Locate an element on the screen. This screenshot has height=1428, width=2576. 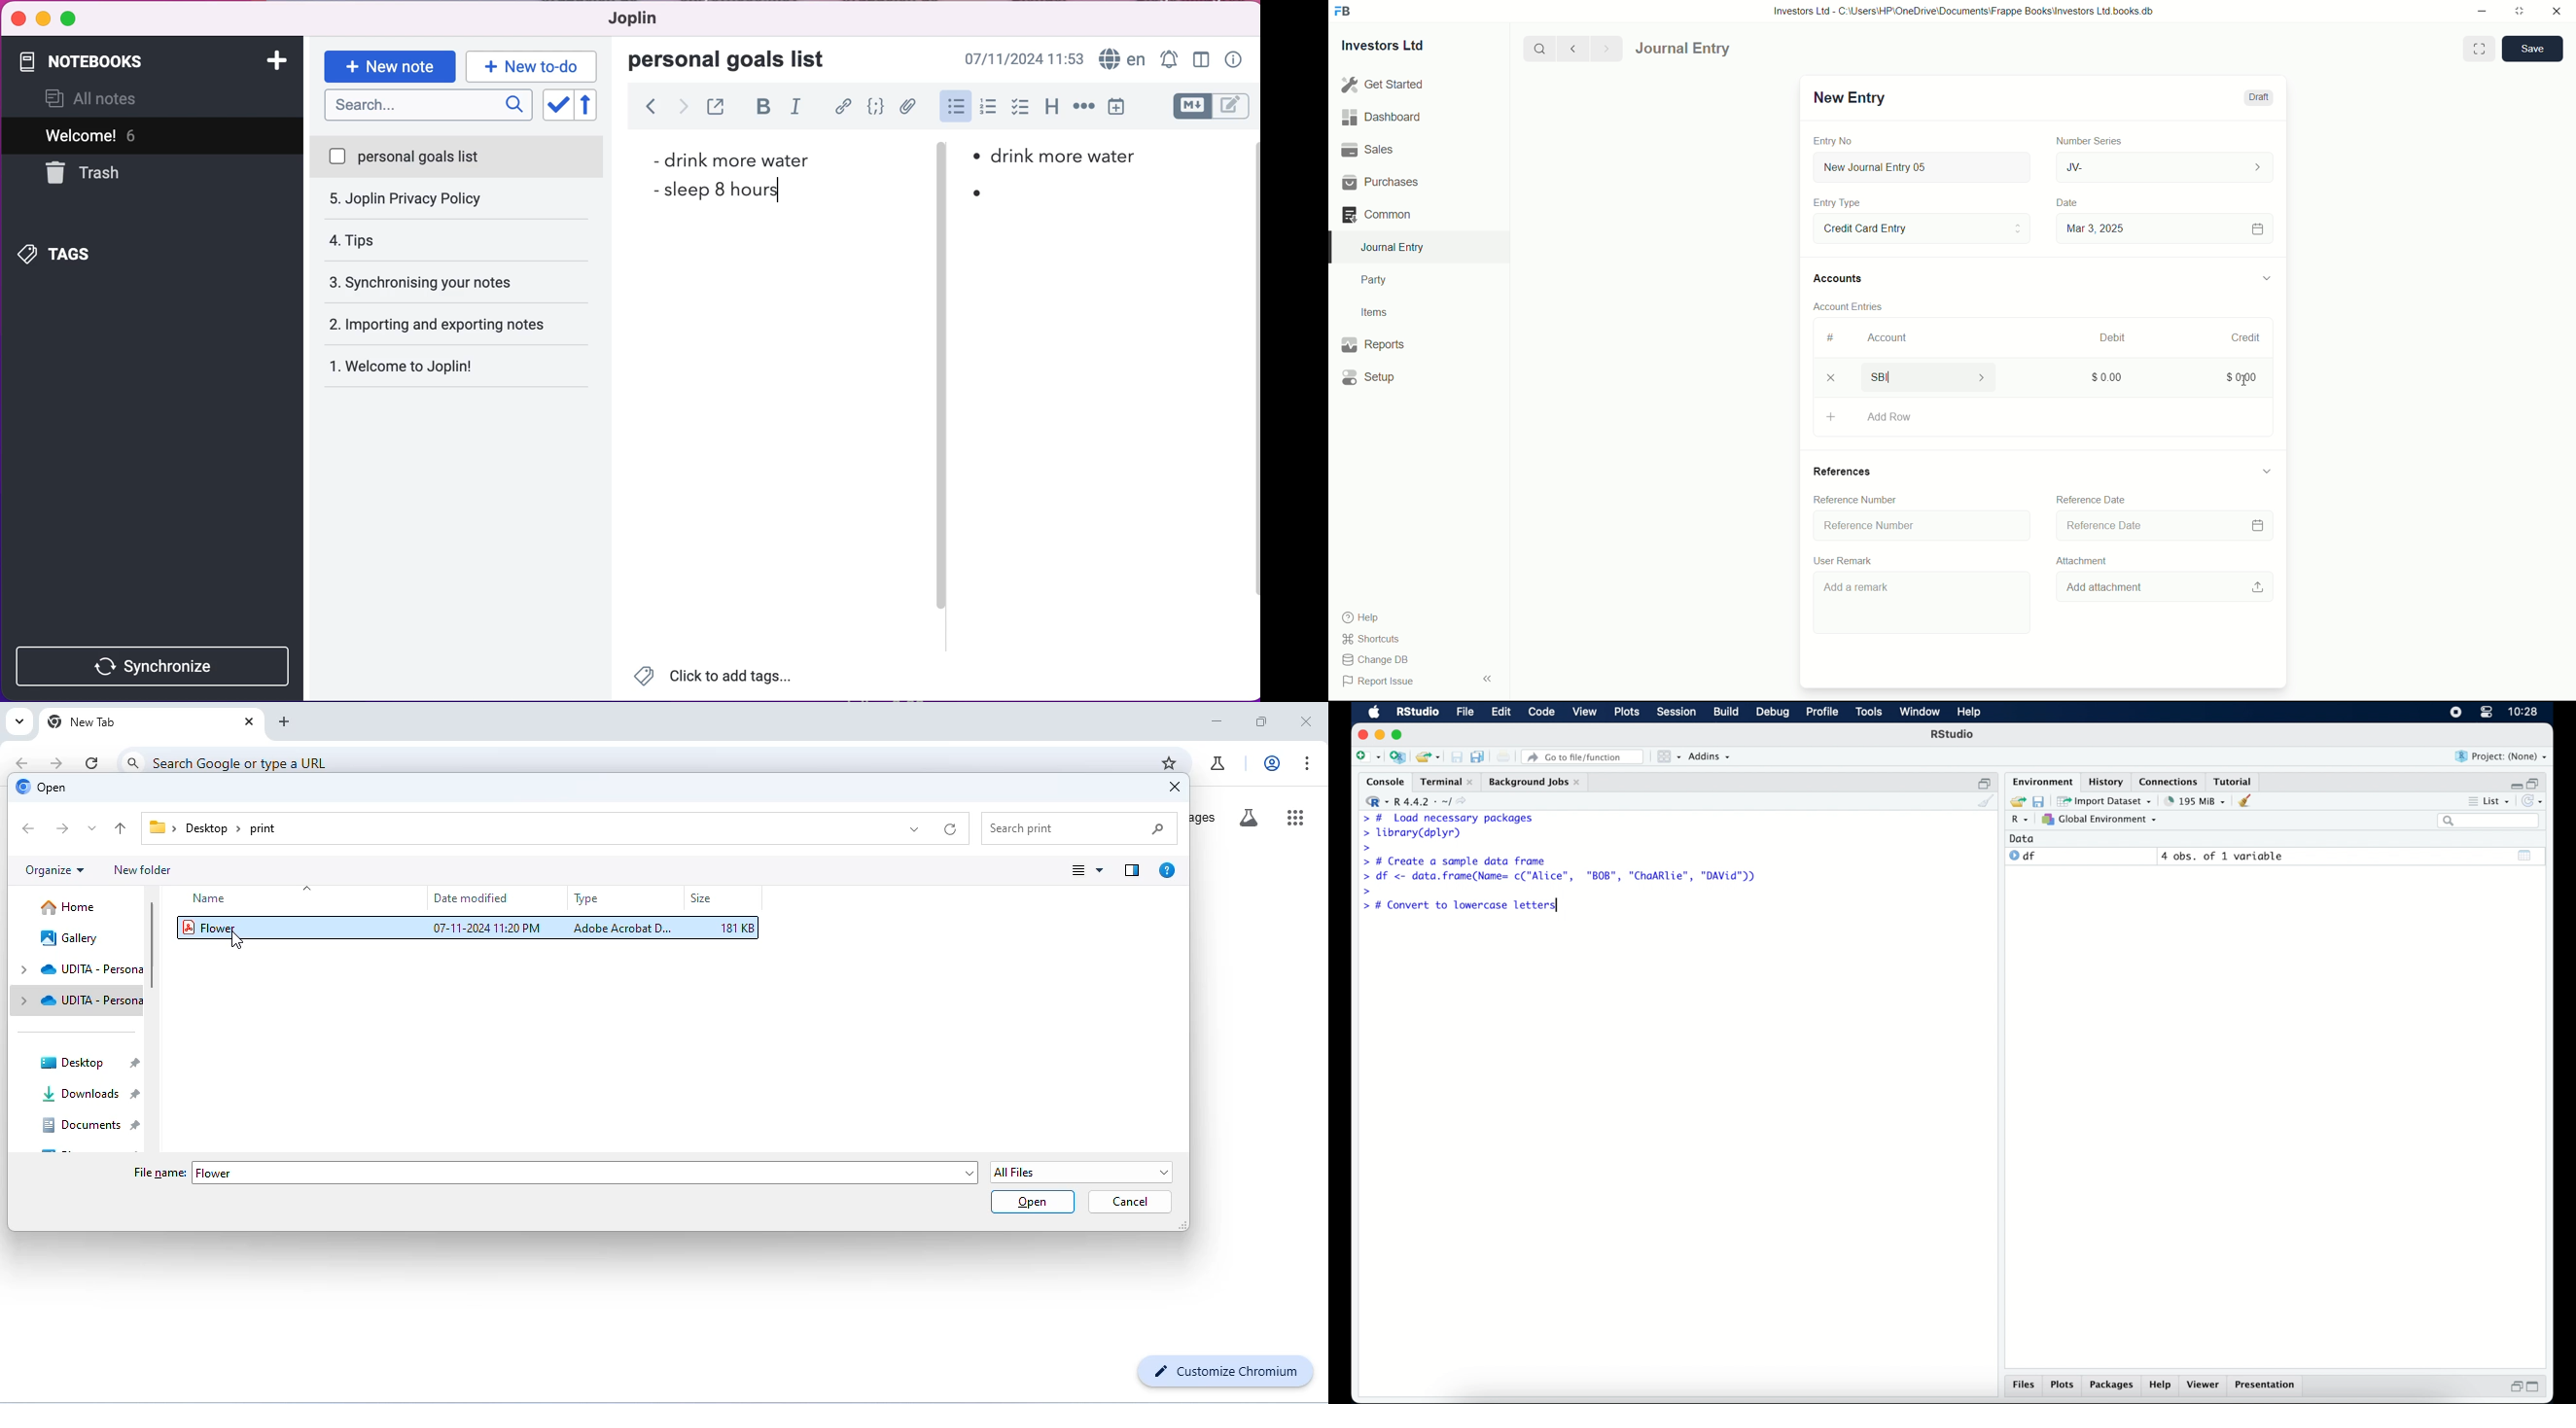
Toggle between form and full width is located at coordinates (2480, 49).